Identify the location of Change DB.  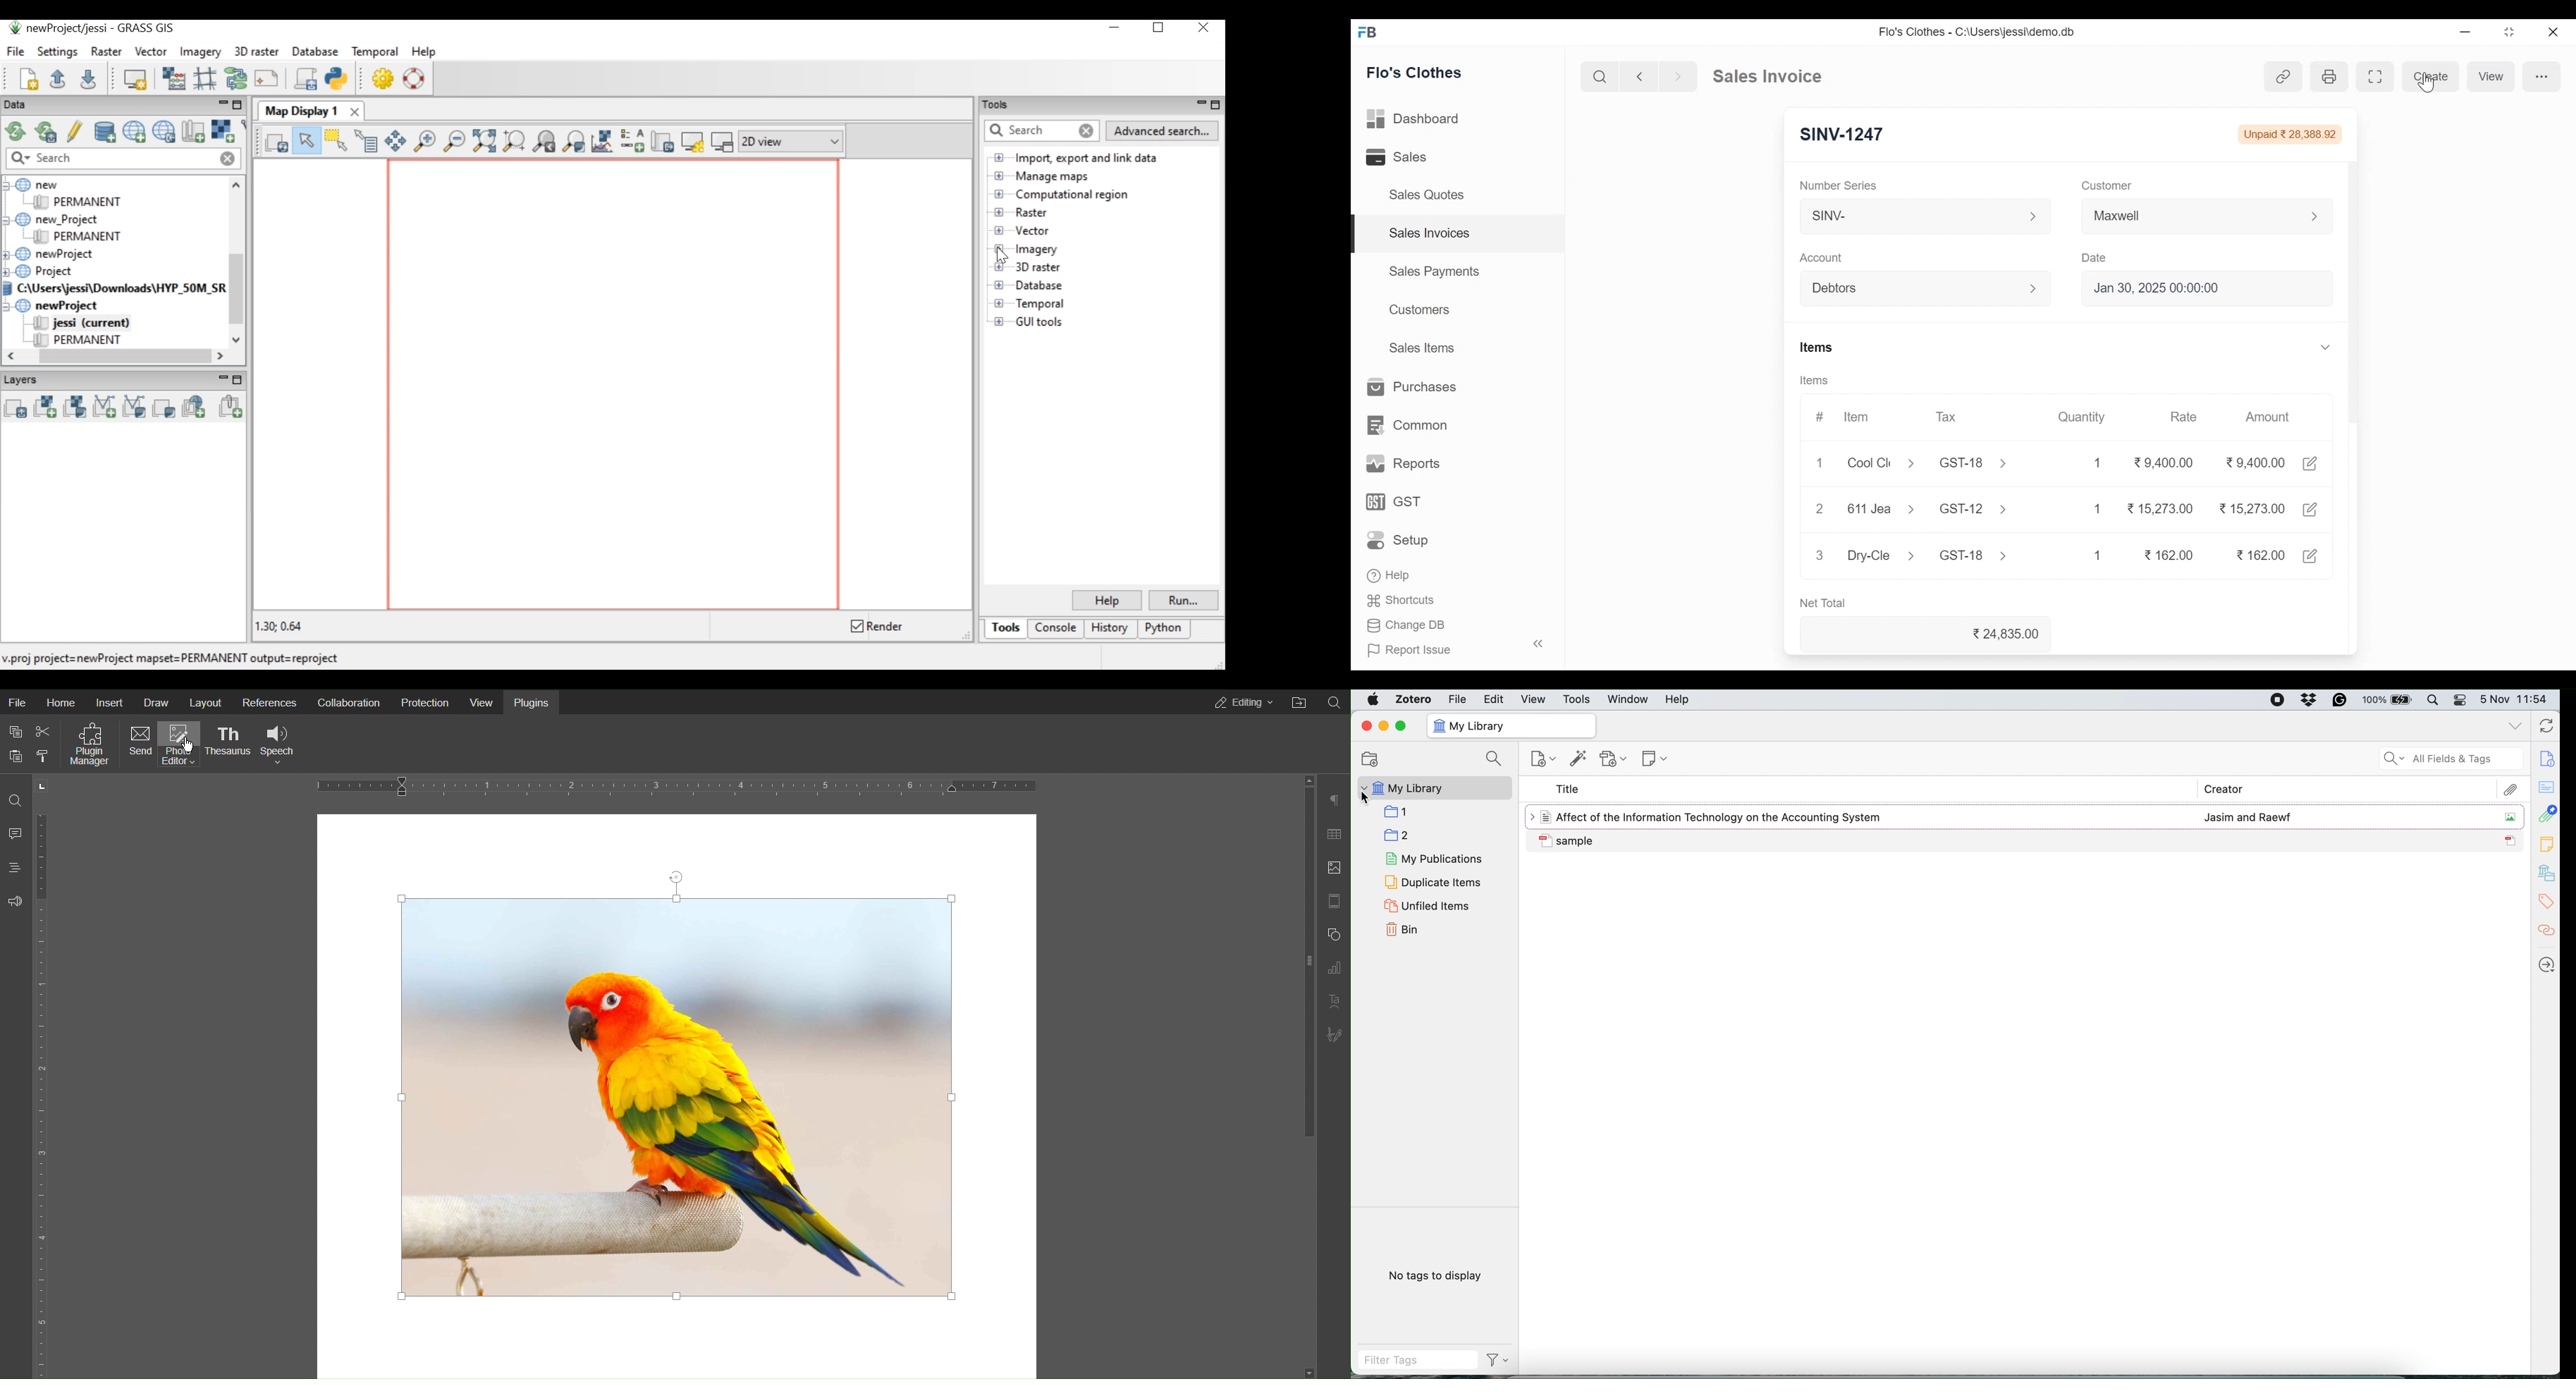
(1407, 627).